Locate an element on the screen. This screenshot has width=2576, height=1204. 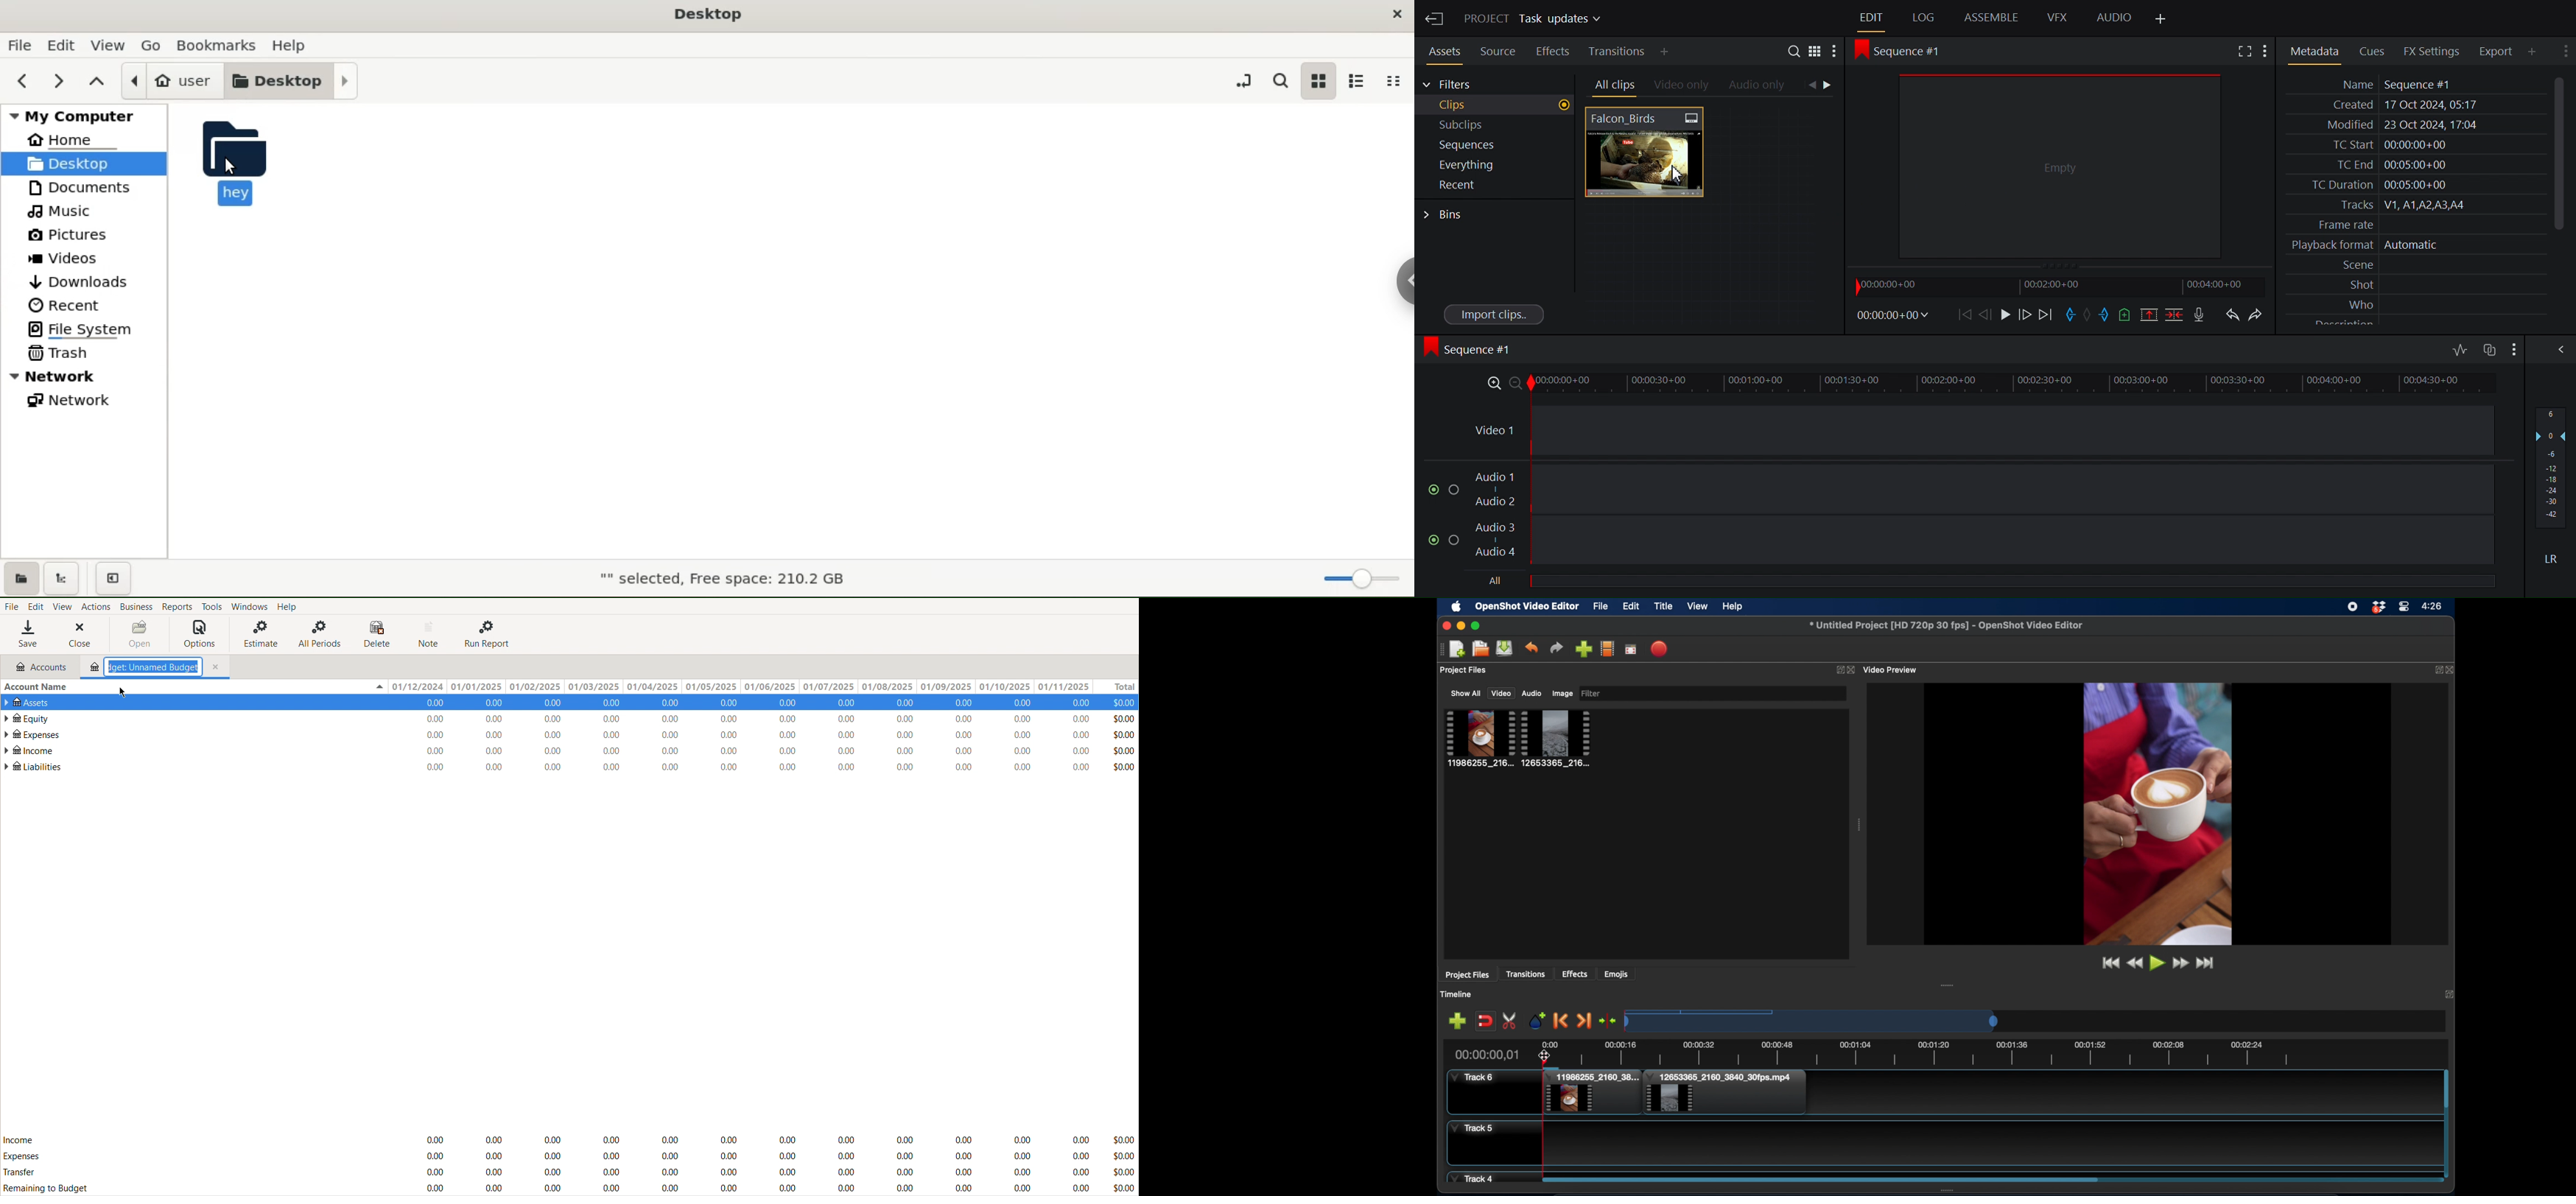
Show settings menu is located at coordinates (2269, 51).